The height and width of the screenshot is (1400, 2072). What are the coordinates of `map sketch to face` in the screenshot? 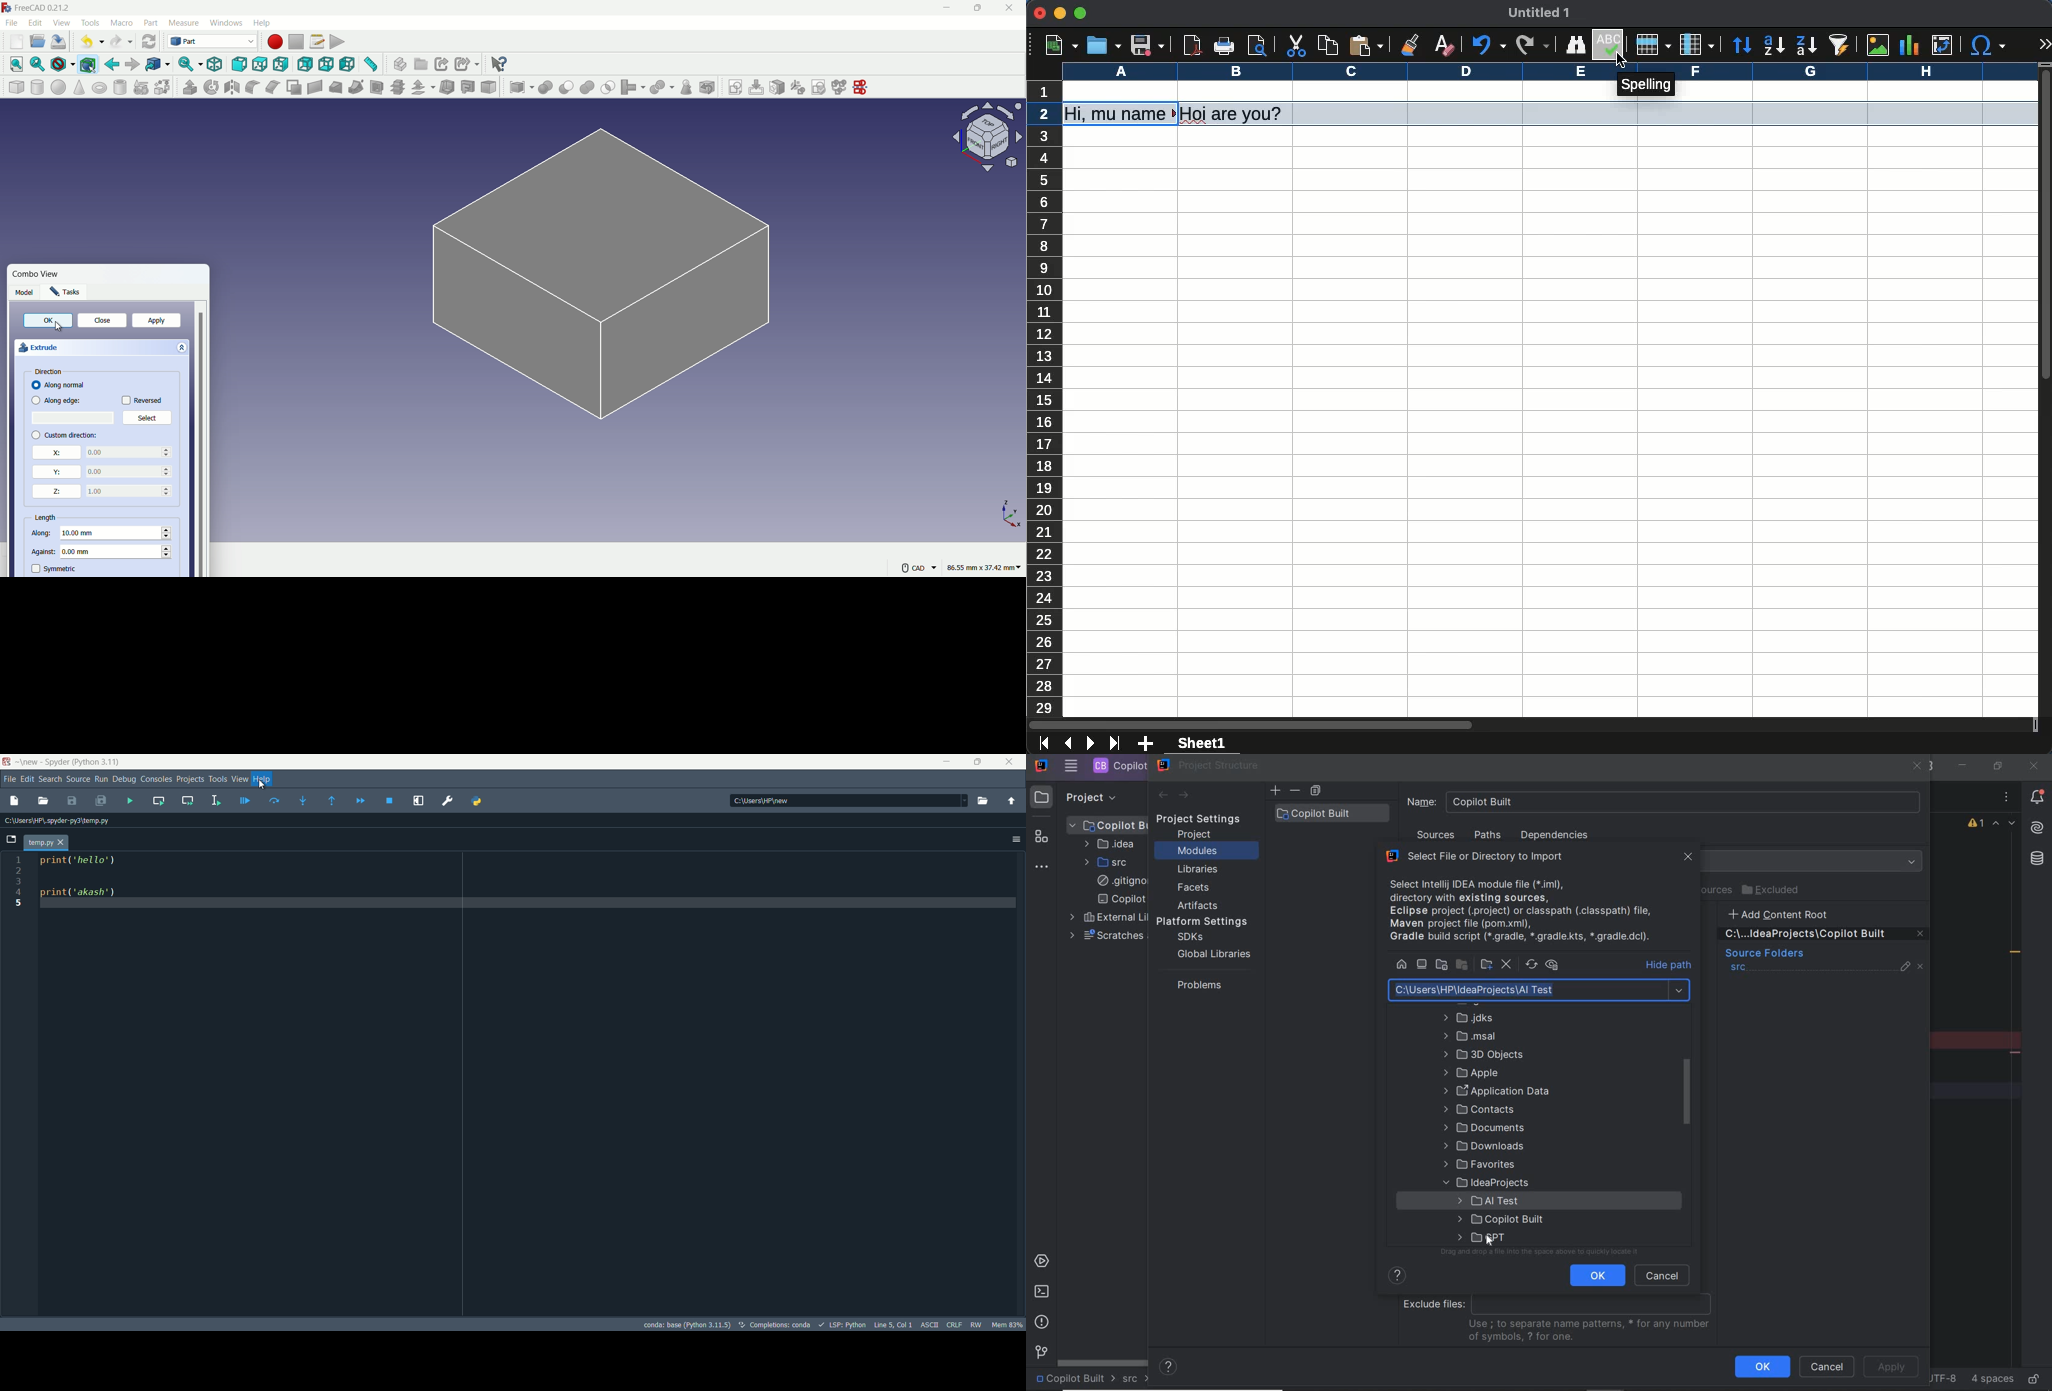 It's located at (776, 87).